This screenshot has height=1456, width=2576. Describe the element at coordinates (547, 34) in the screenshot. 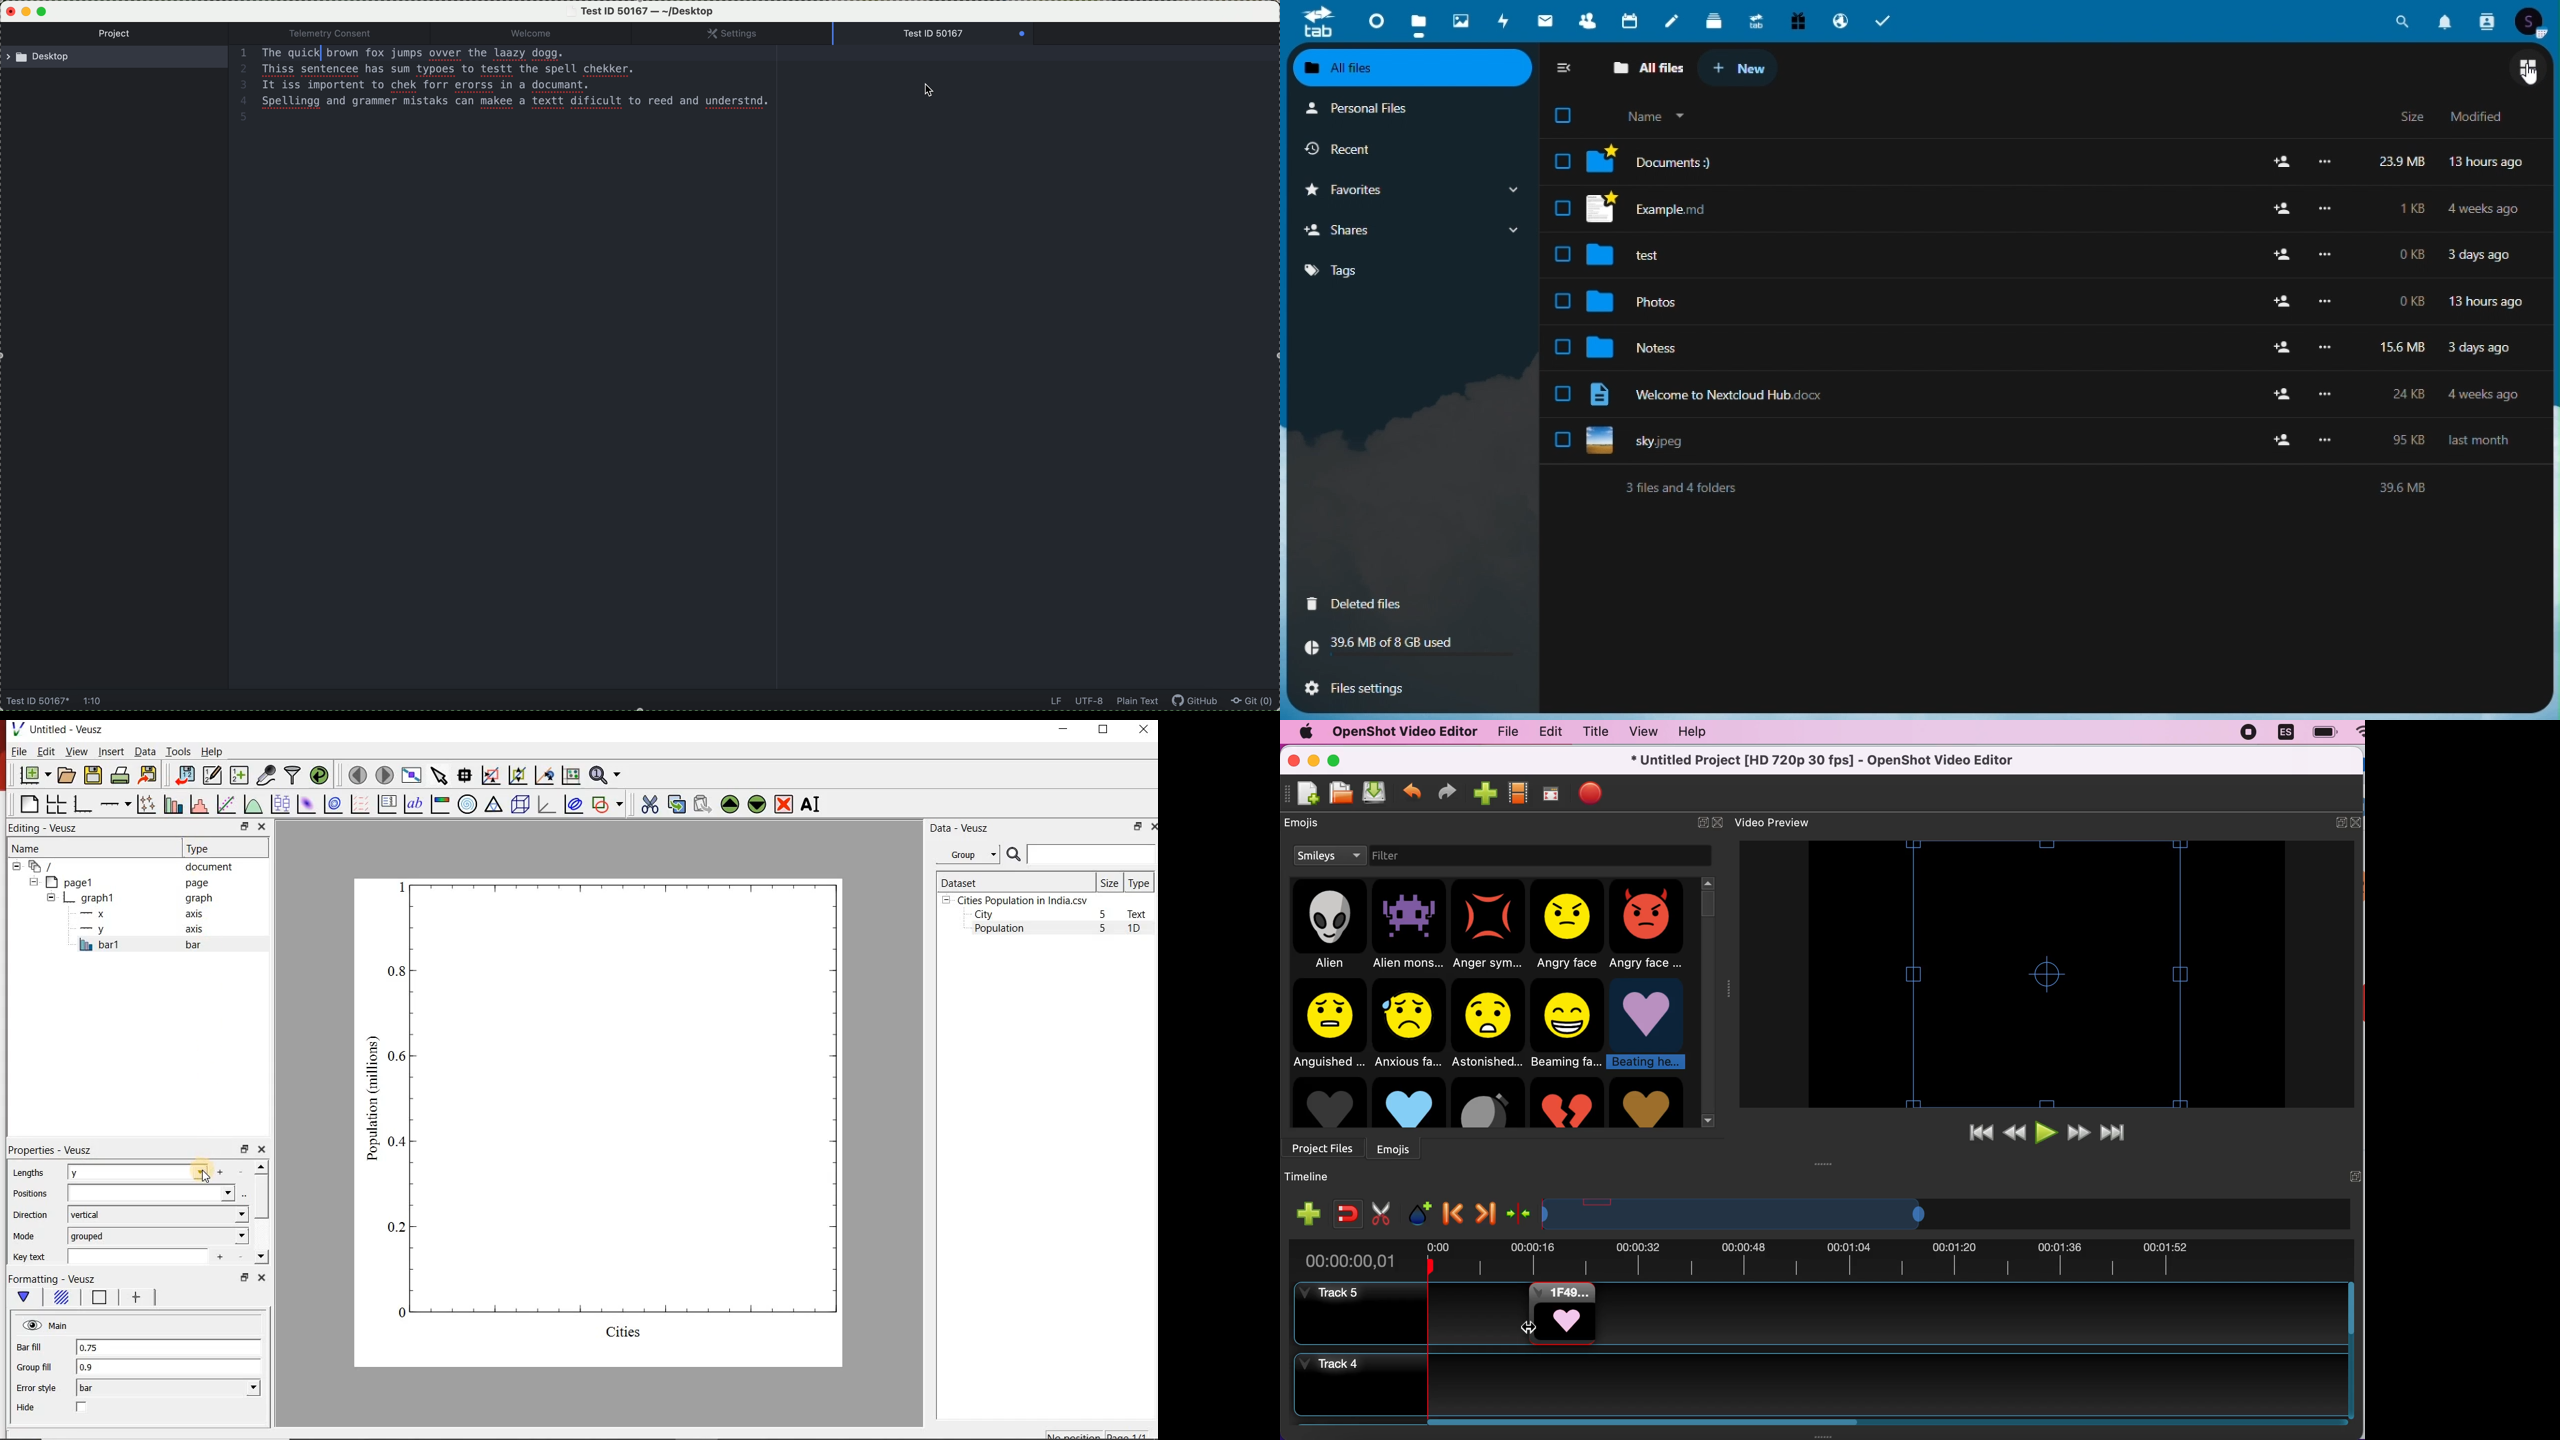

I see `welcome` at that location.